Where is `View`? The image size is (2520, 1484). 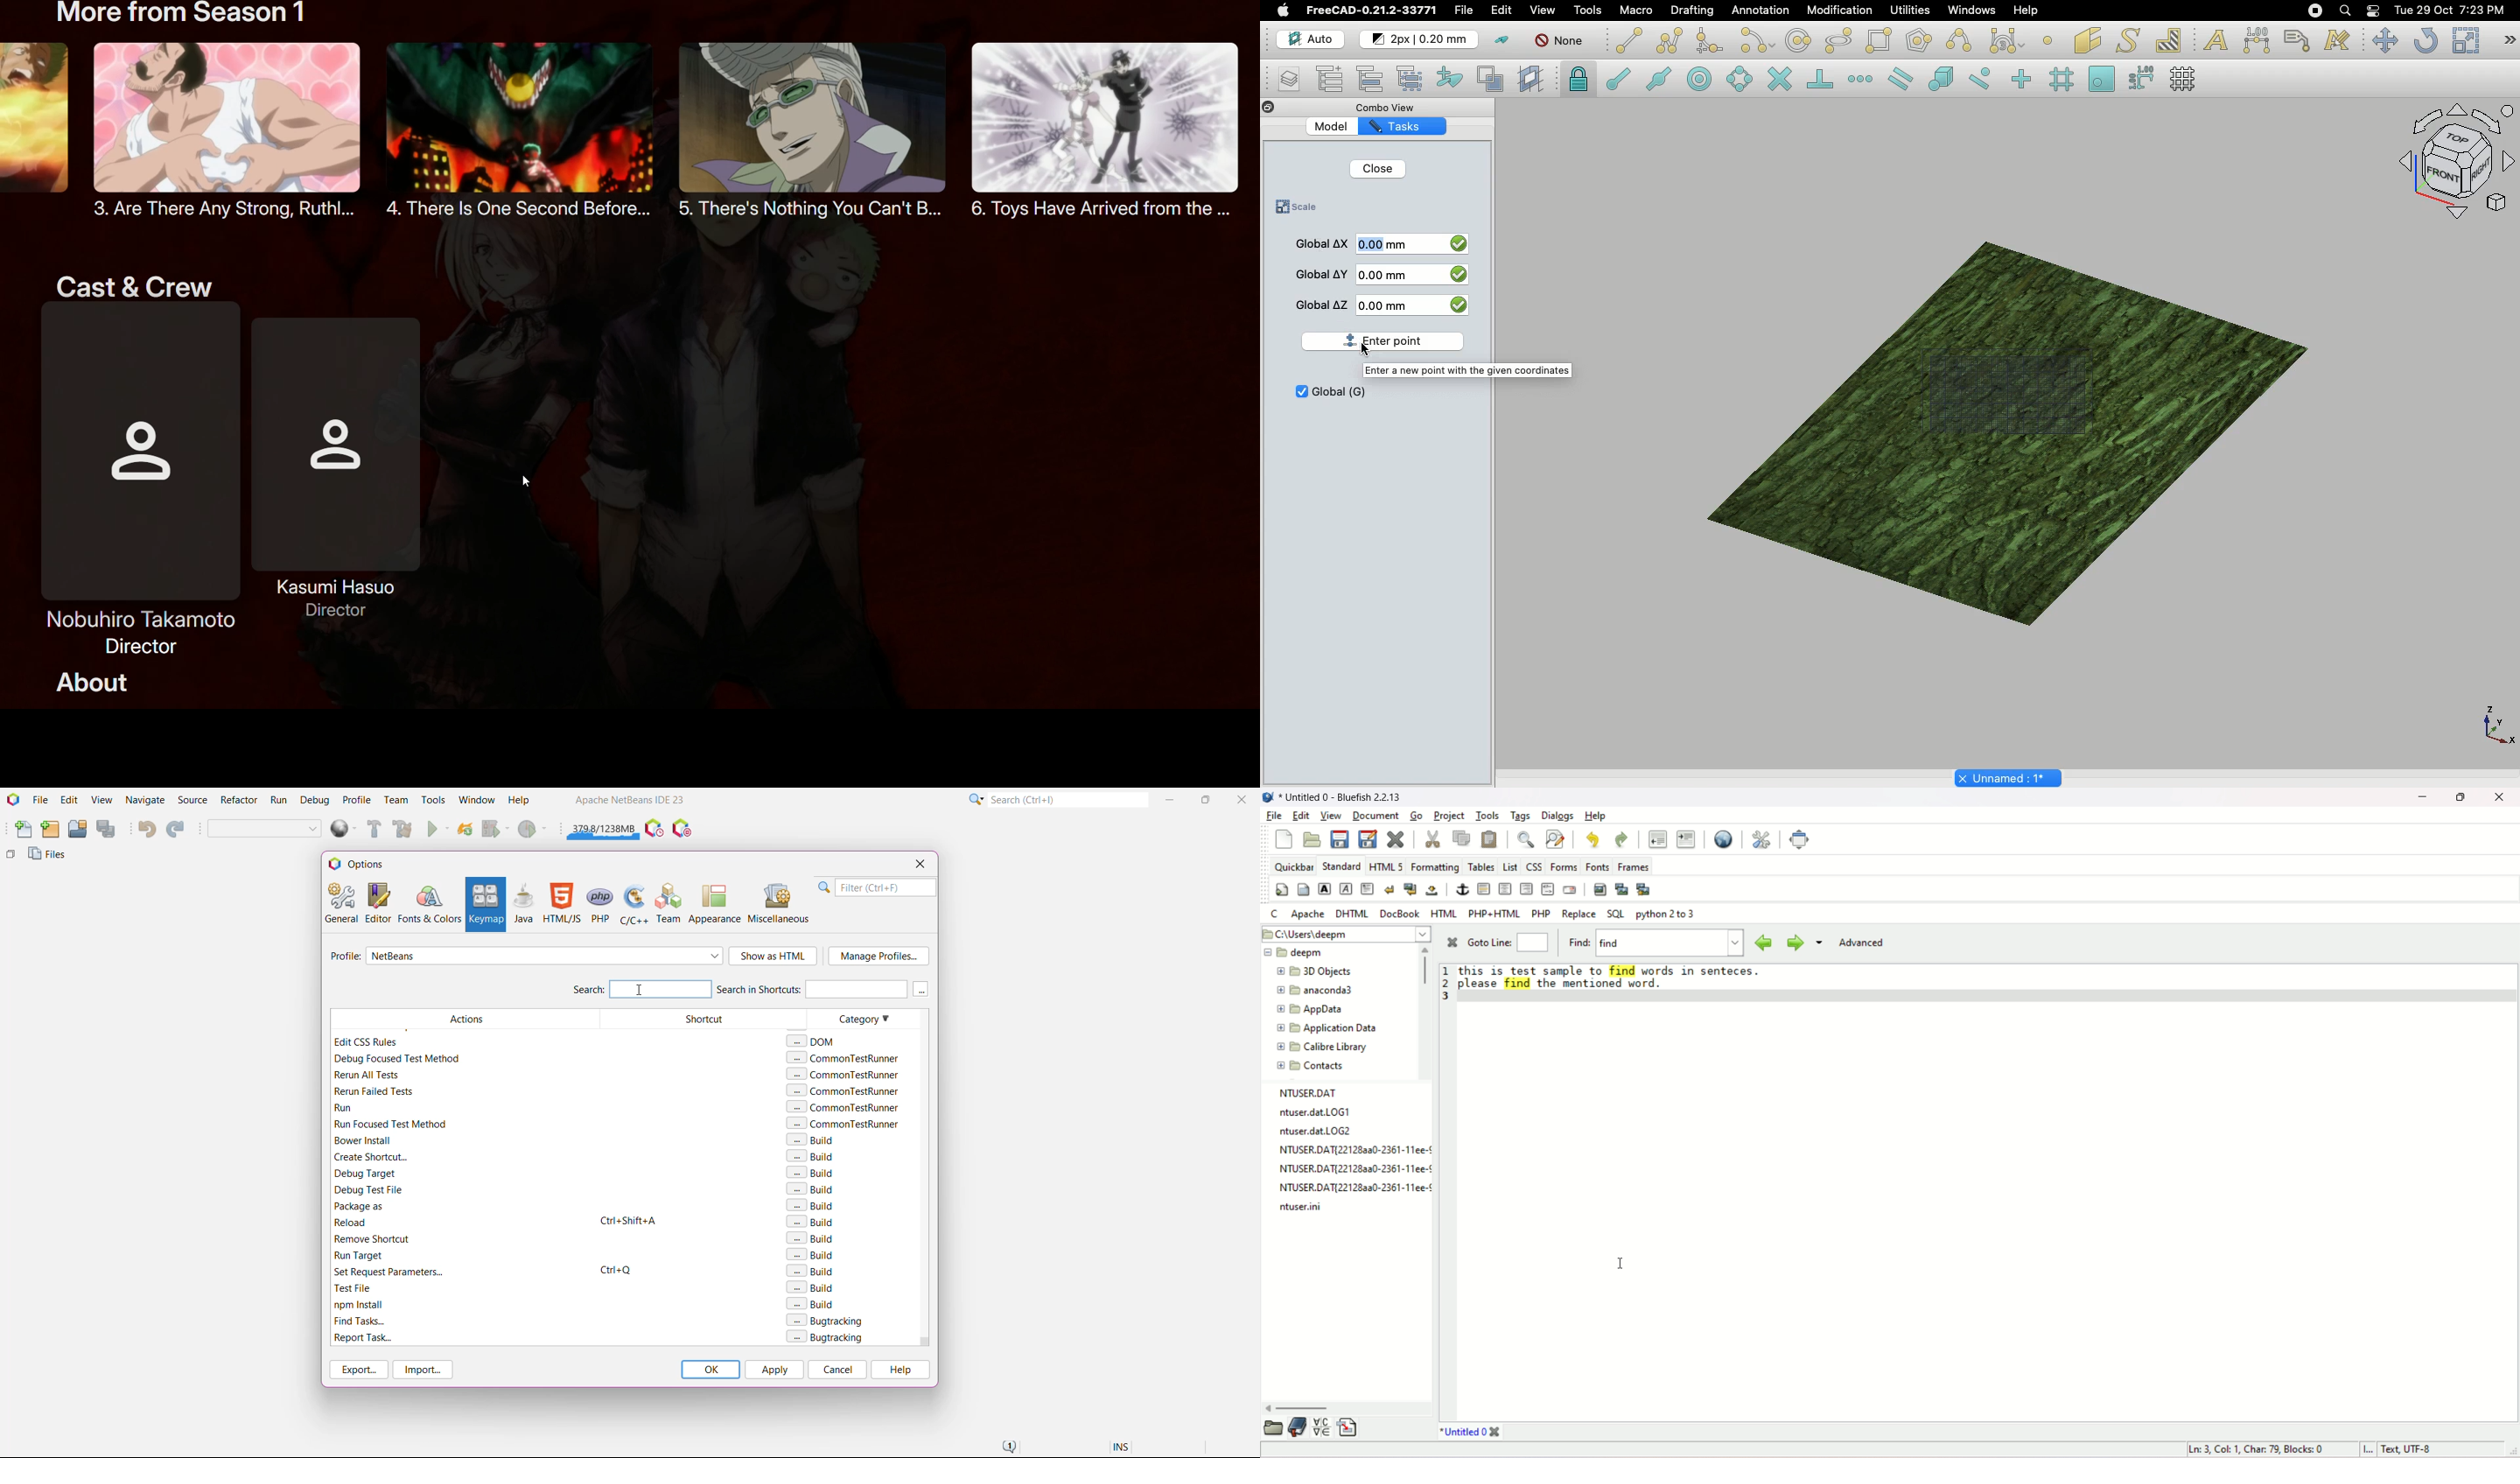 View is located at coordinates (1539, 11).